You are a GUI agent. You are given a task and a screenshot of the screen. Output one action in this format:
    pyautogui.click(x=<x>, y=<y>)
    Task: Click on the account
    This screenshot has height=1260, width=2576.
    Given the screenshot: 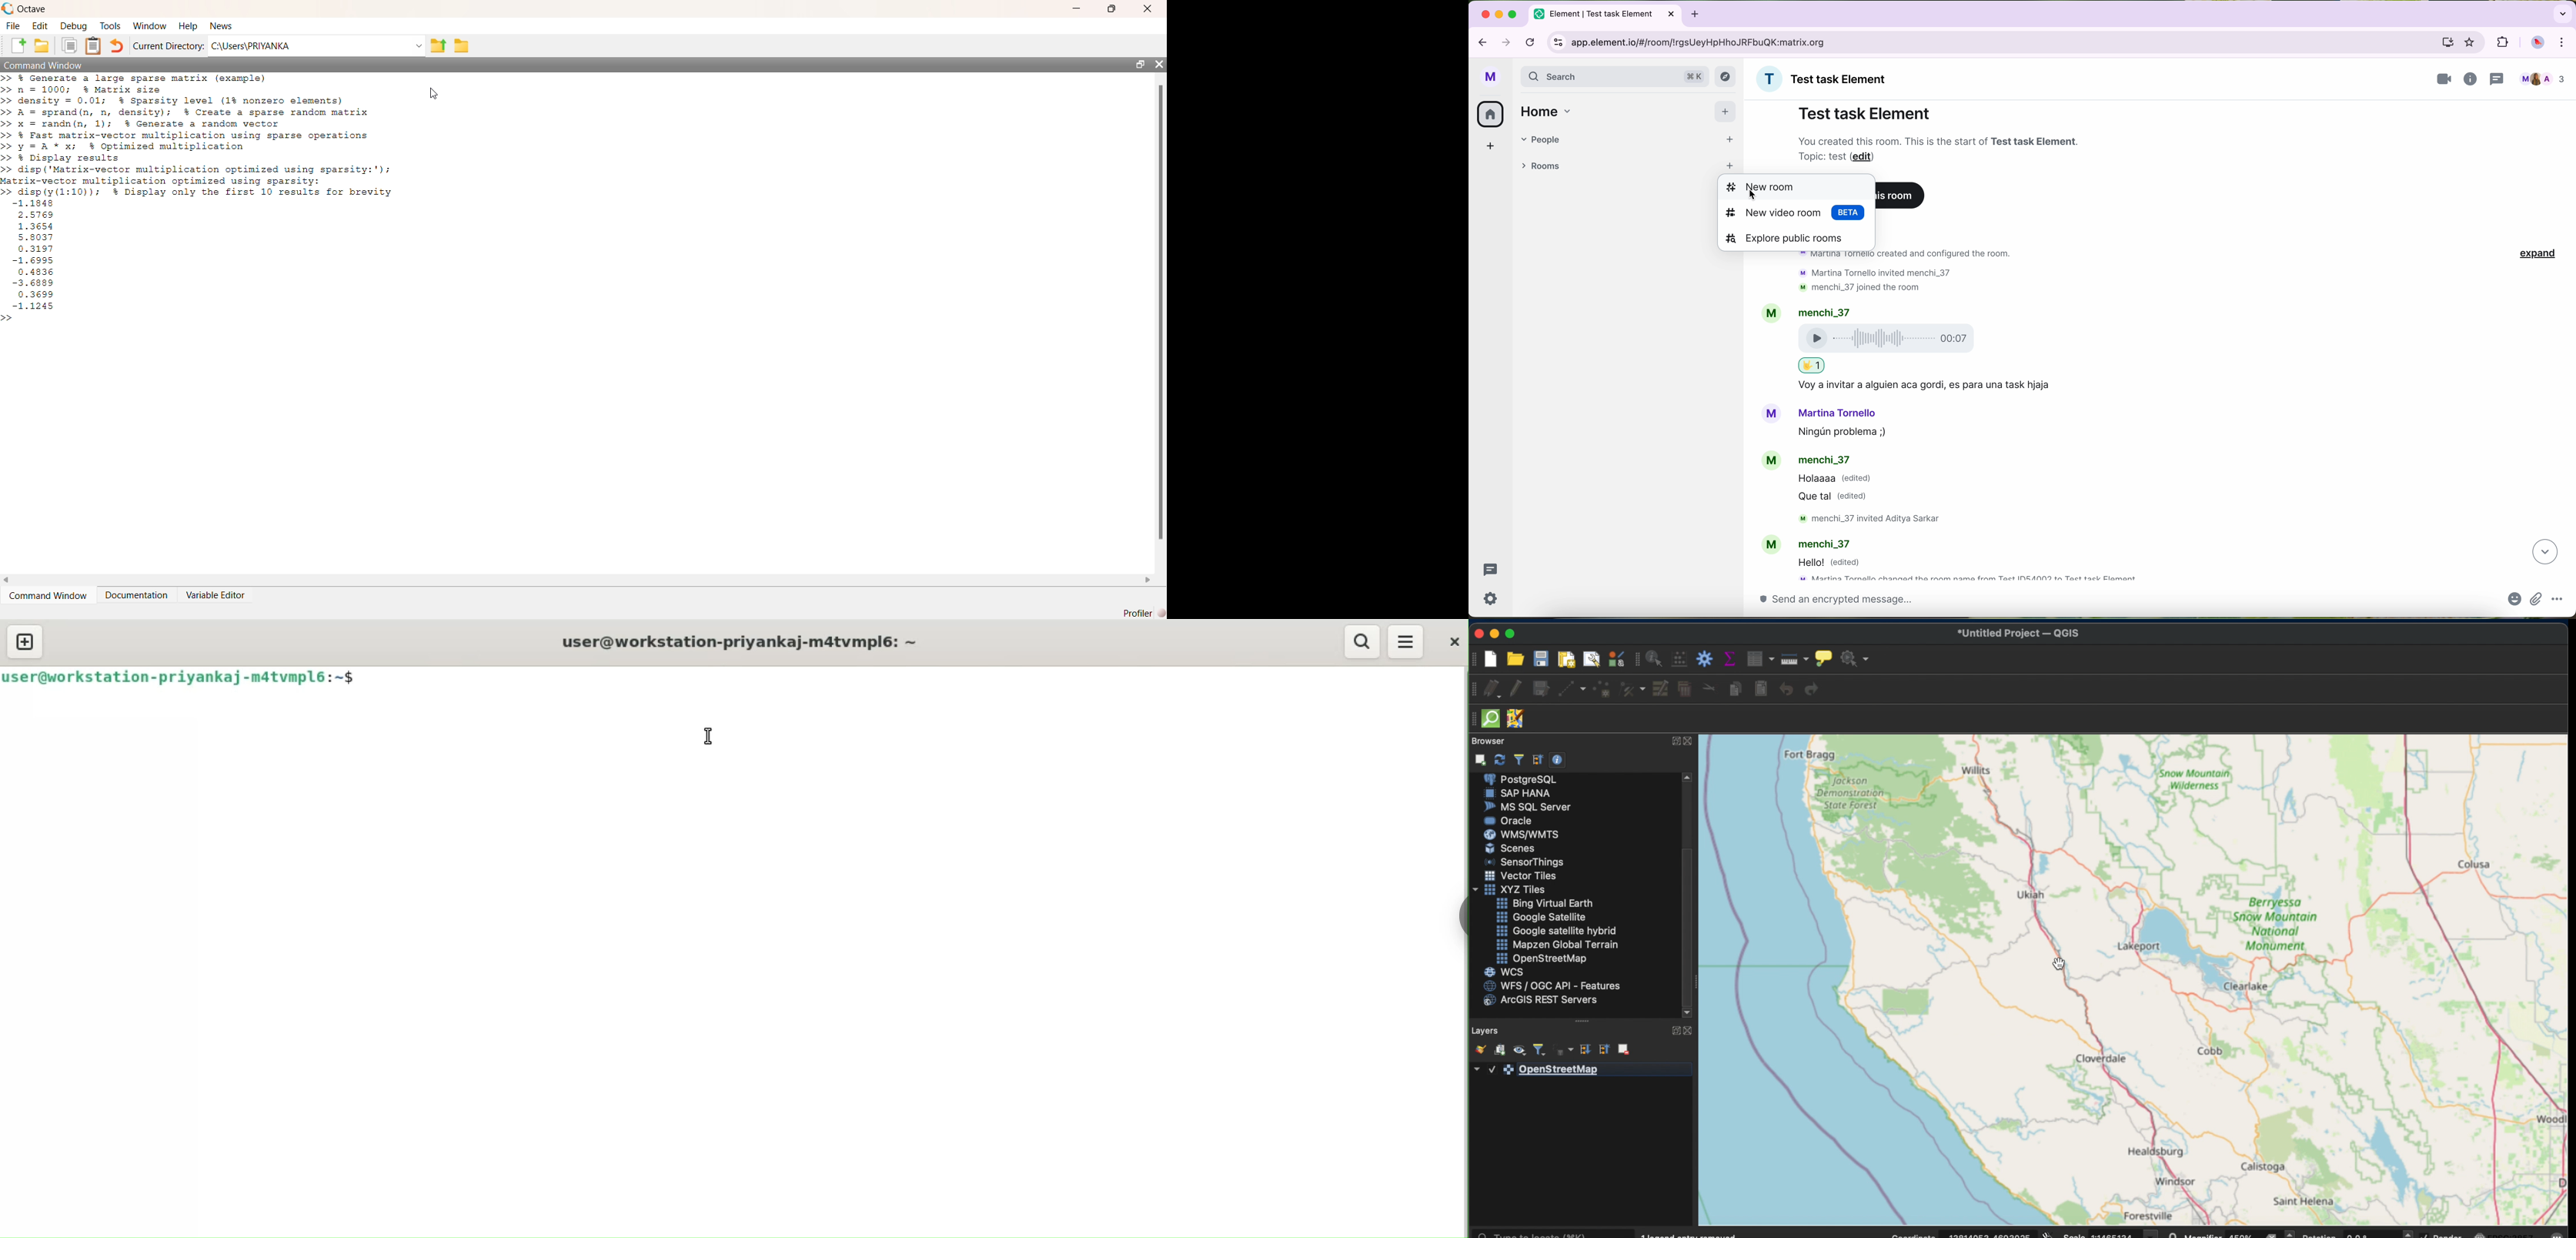 What is the action you would take?
    pyautogui.click(x=1826, y=413)
    